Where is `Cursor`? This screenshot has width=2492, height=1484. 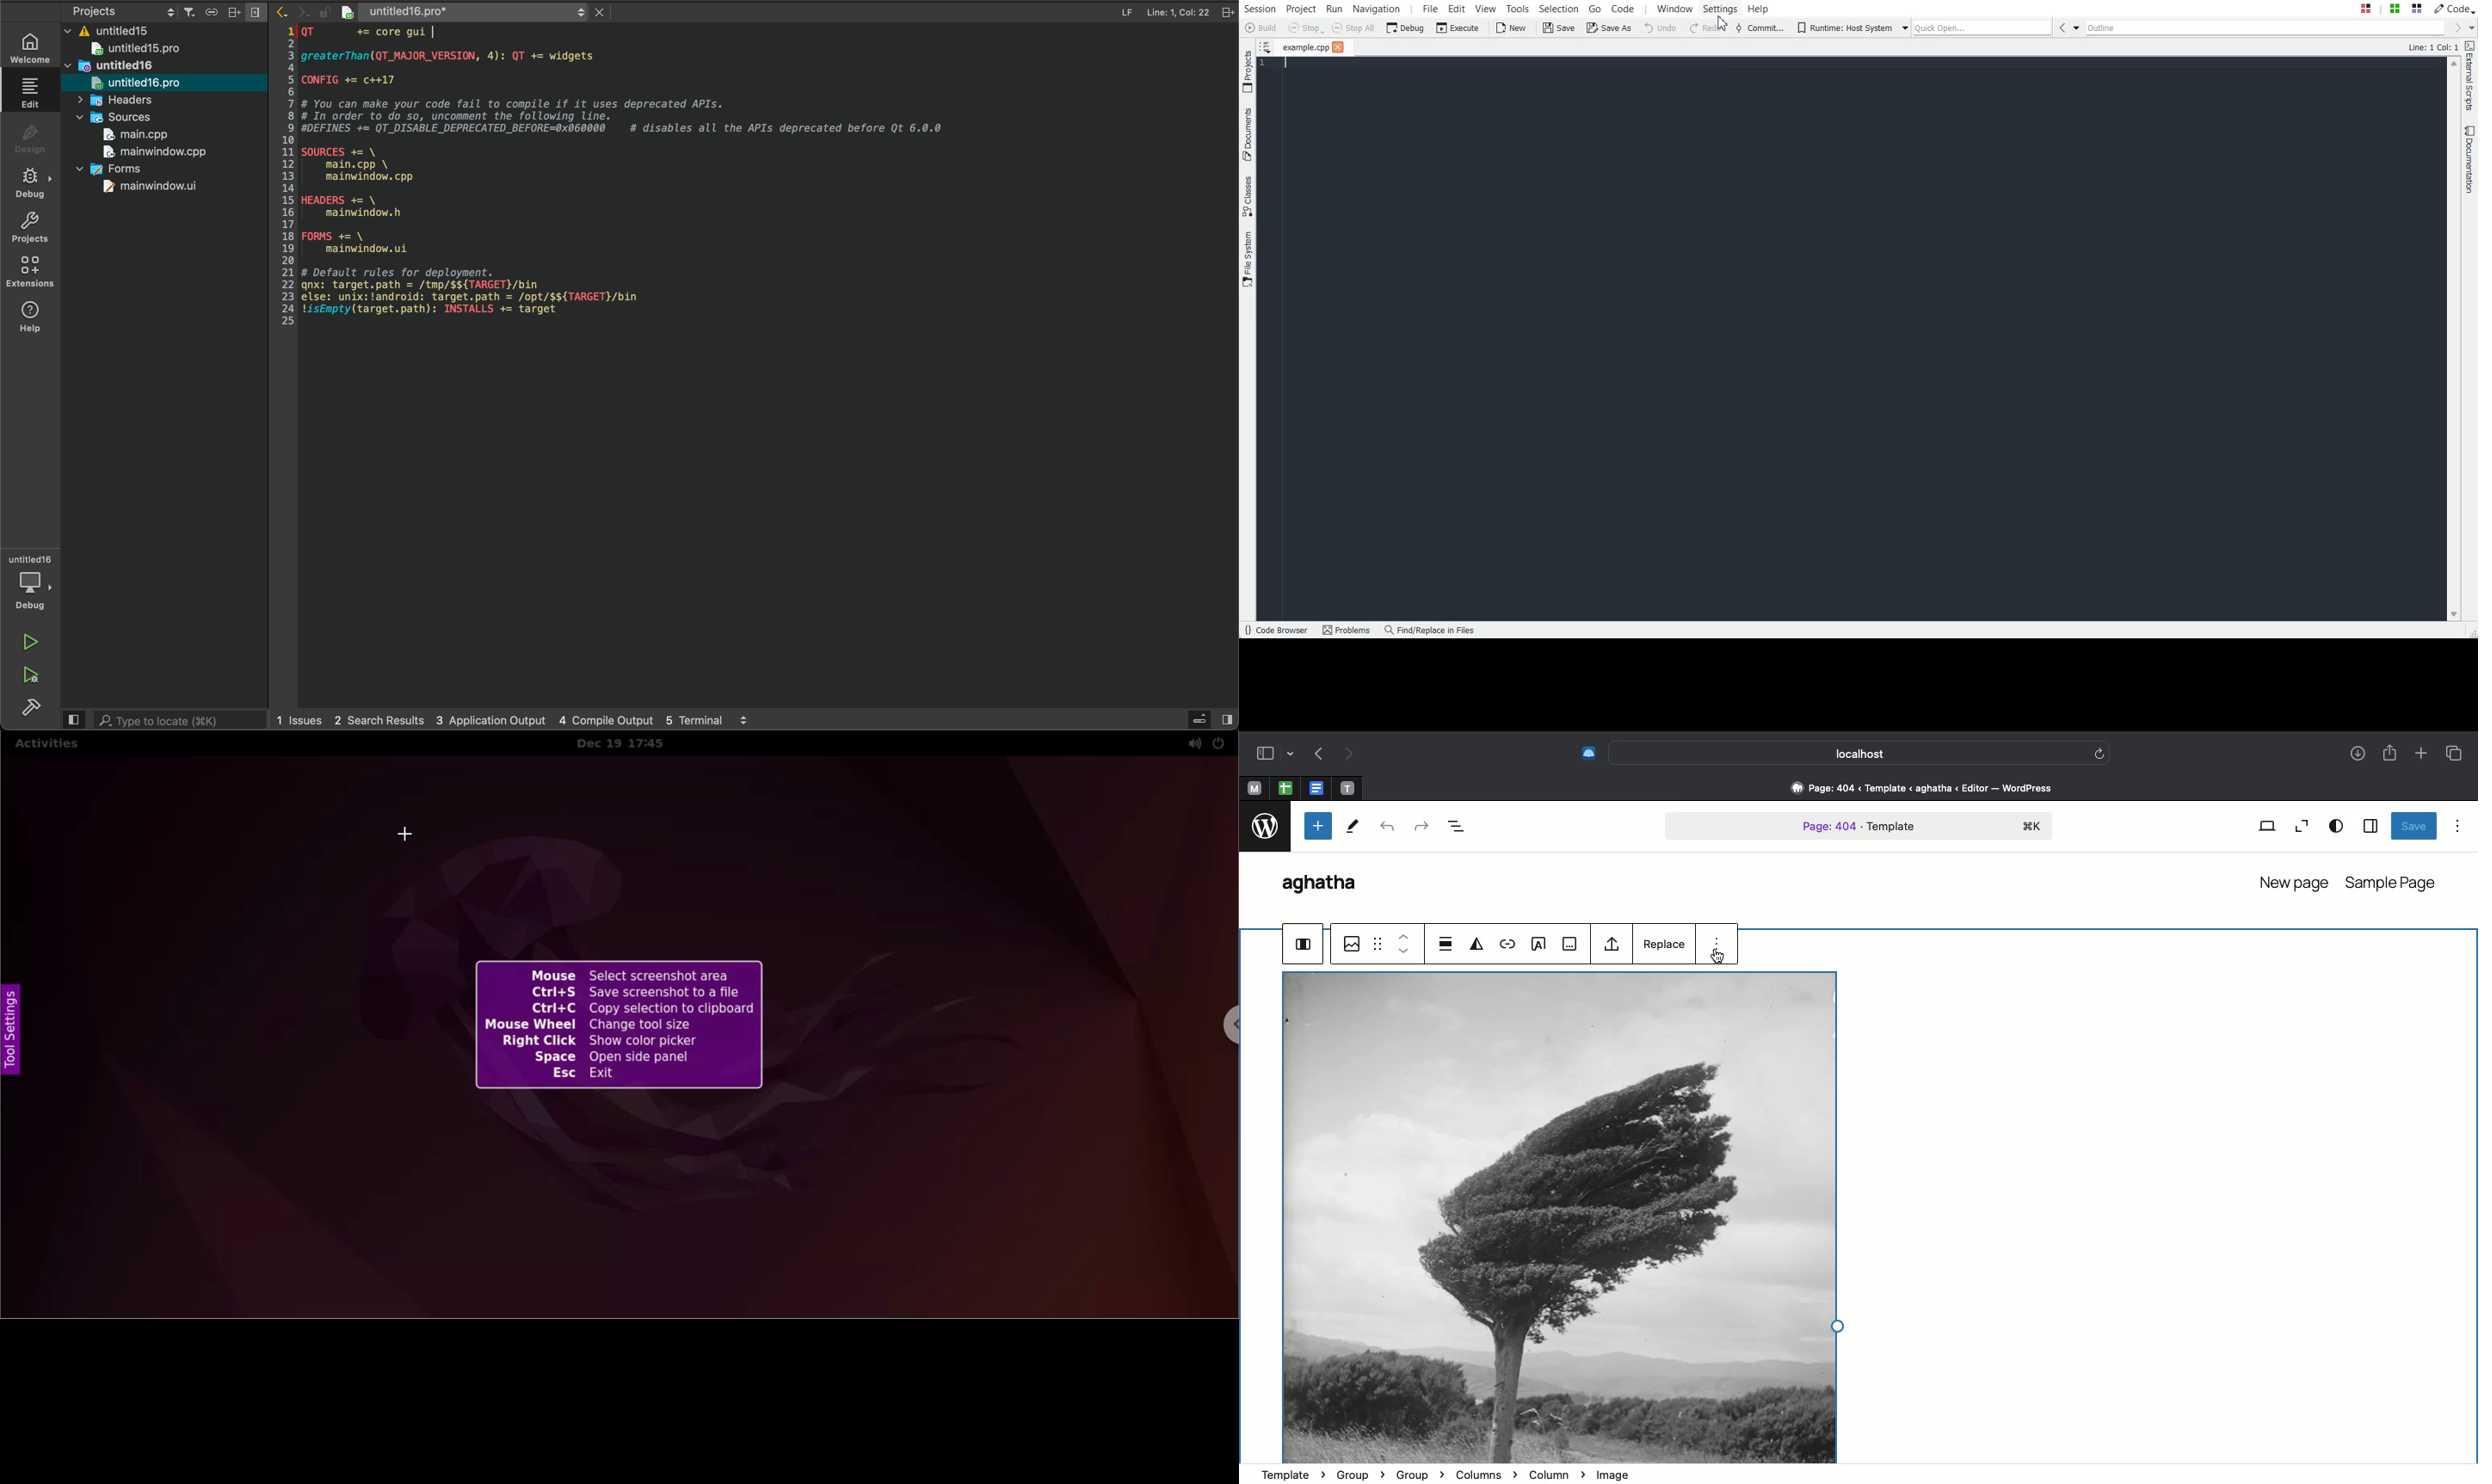 Cursor is located at coordinates (1717, 956).